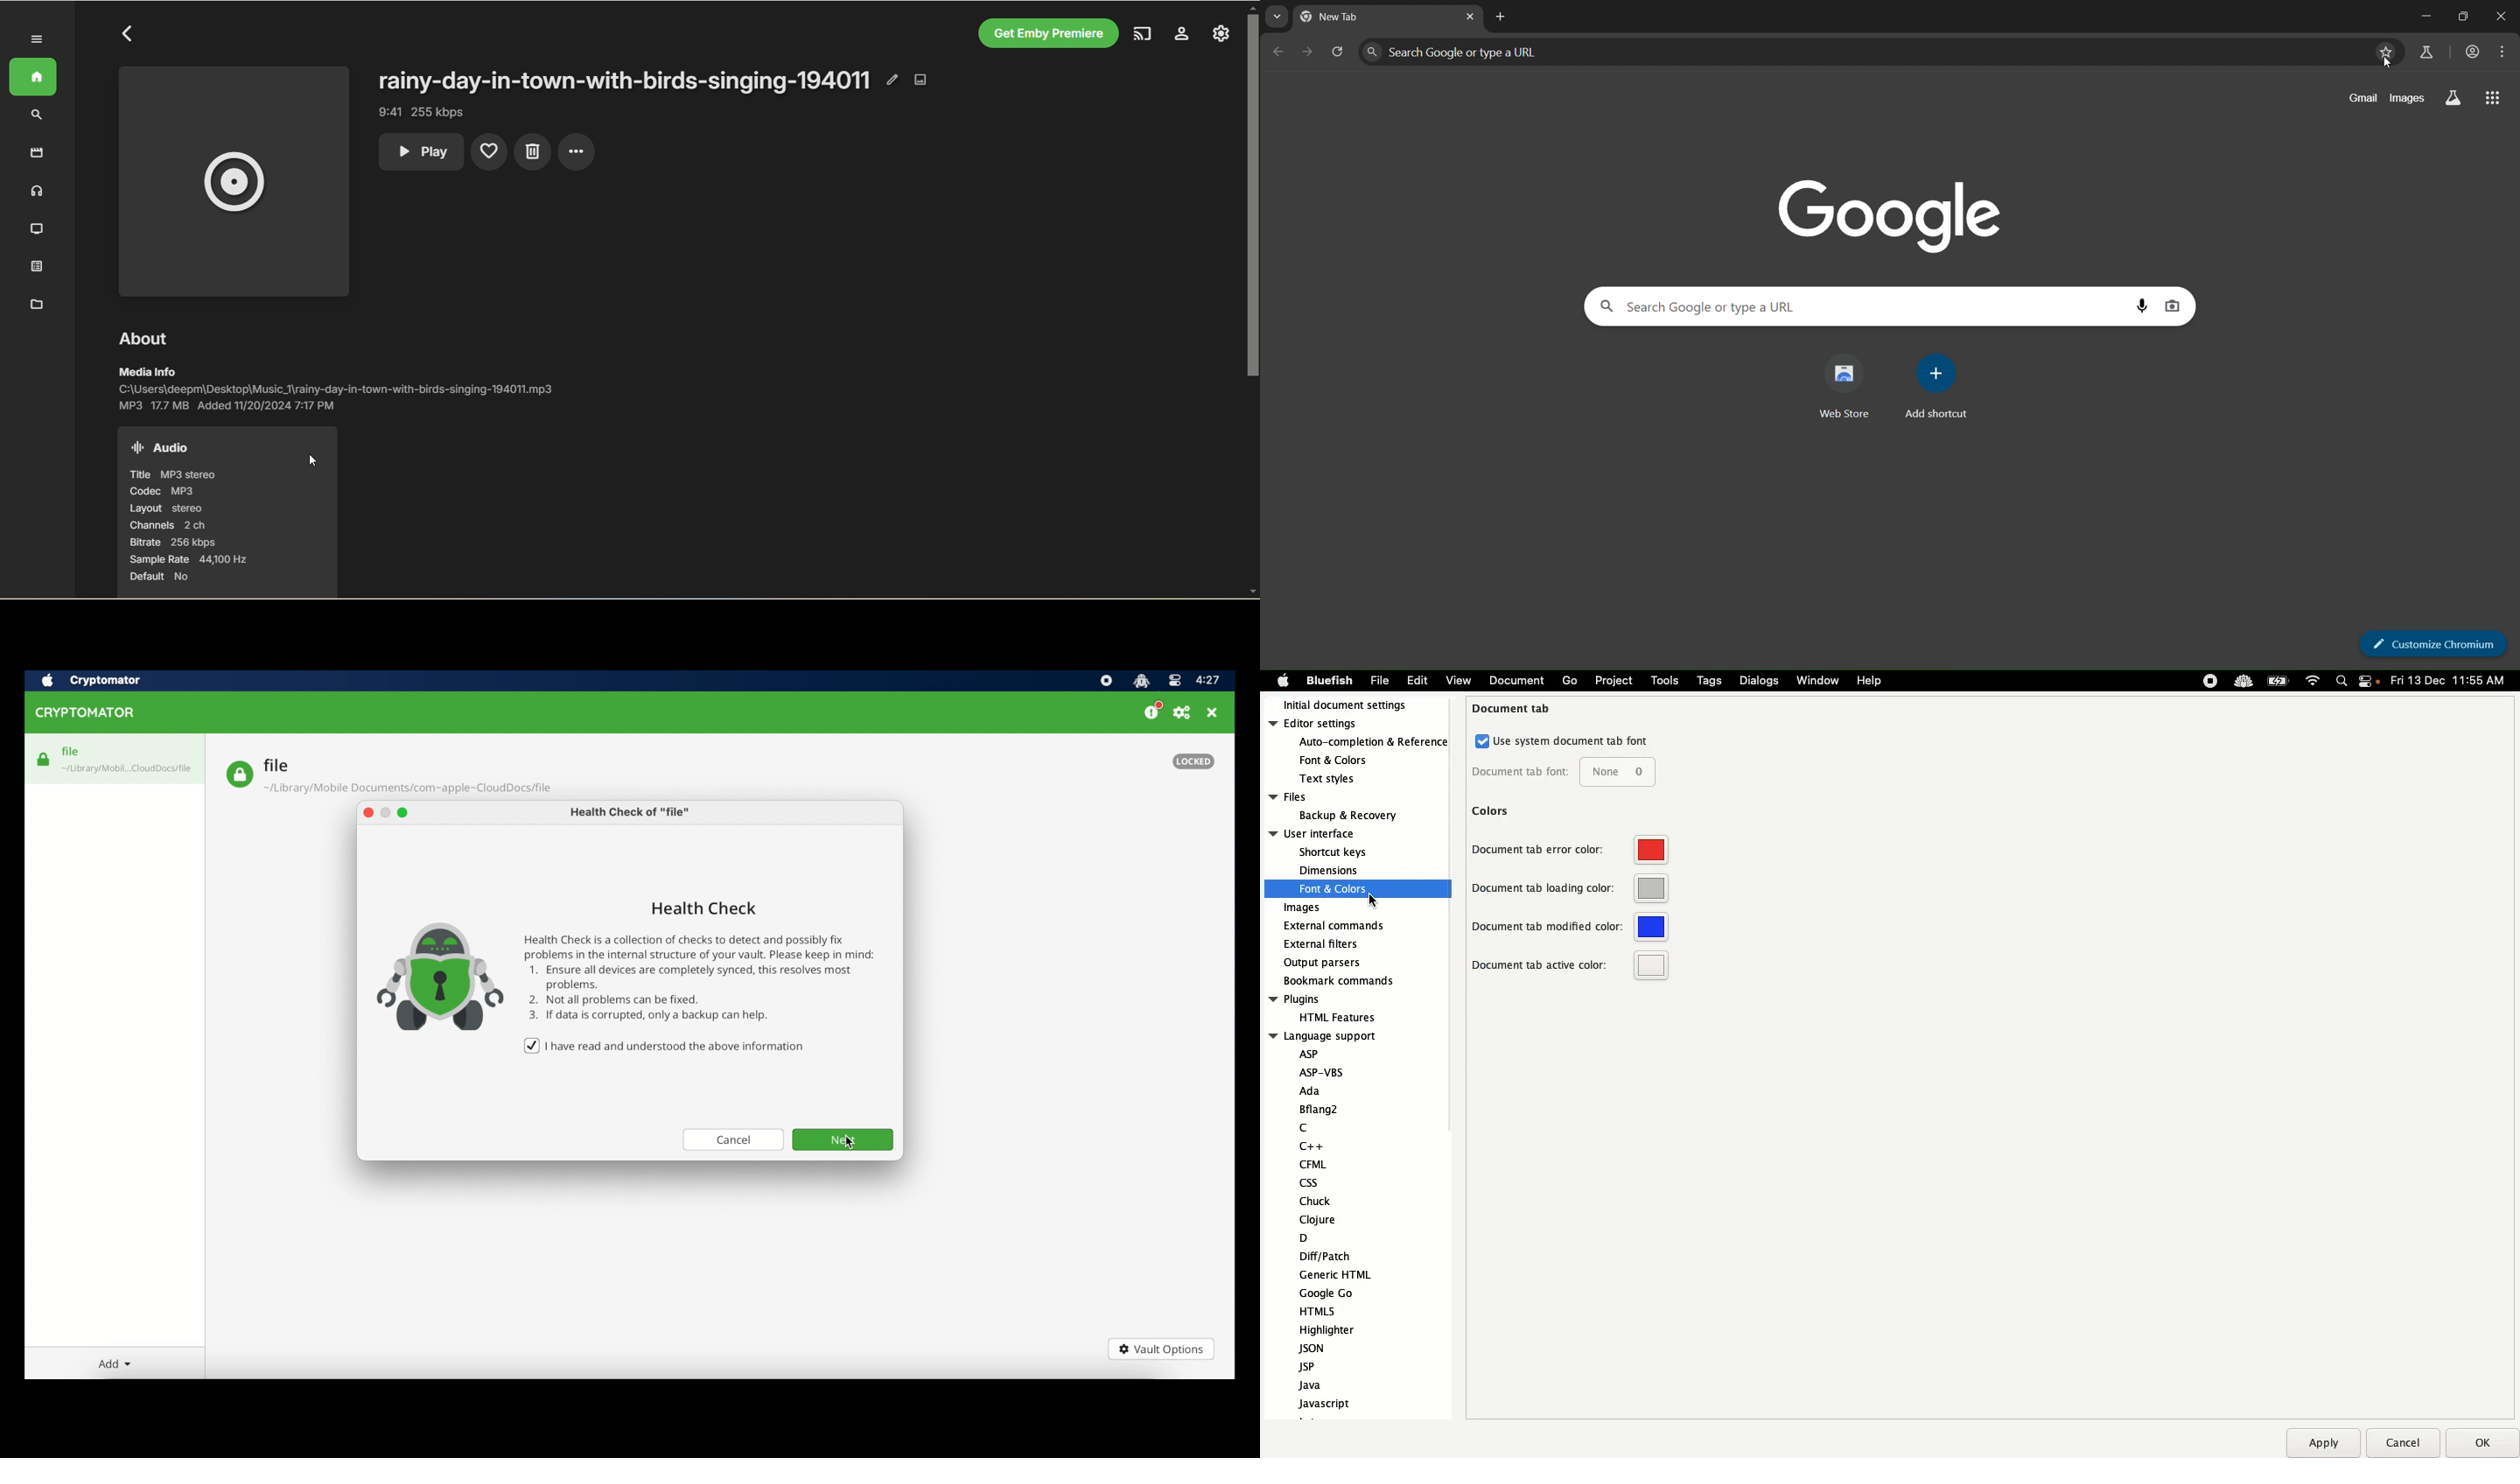 The width and height of the screenshot is (2520, 1484). What do you see at coordinates (1334, 926) in the screenshot?
I see `External commands` at bounding box center [1334, 926].